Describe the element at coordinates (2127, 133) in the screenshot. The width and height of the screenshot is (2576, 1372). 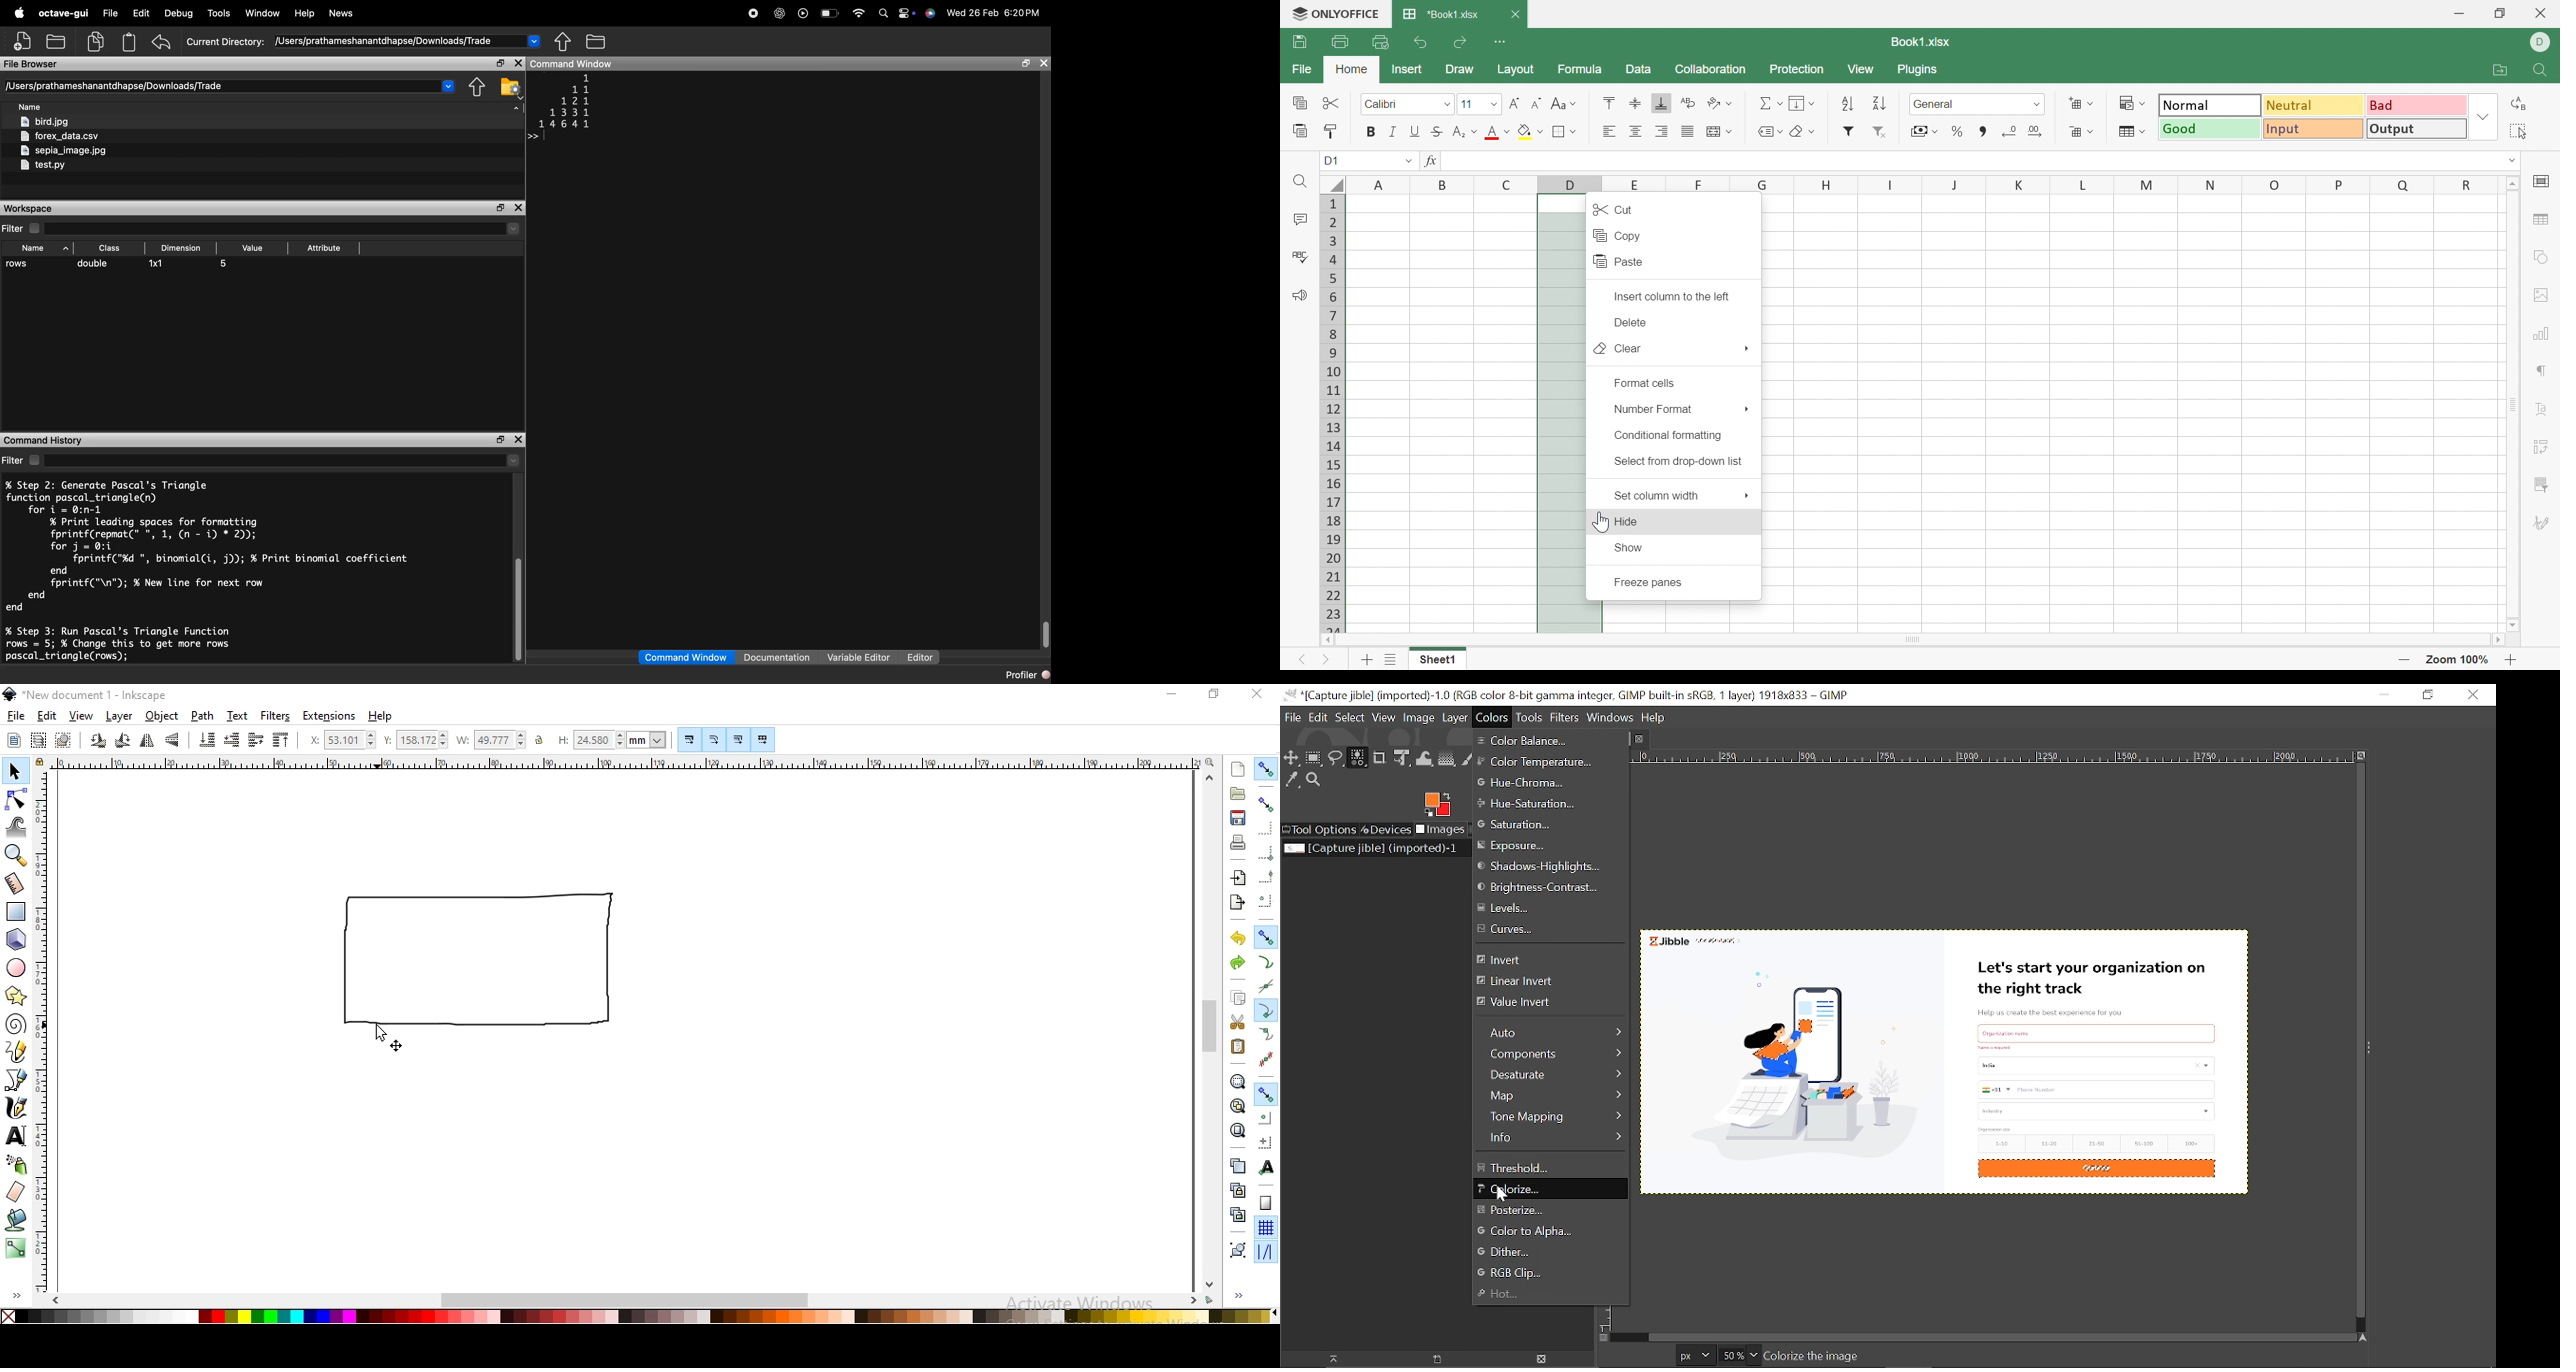
I see `Format as table template` at that location.